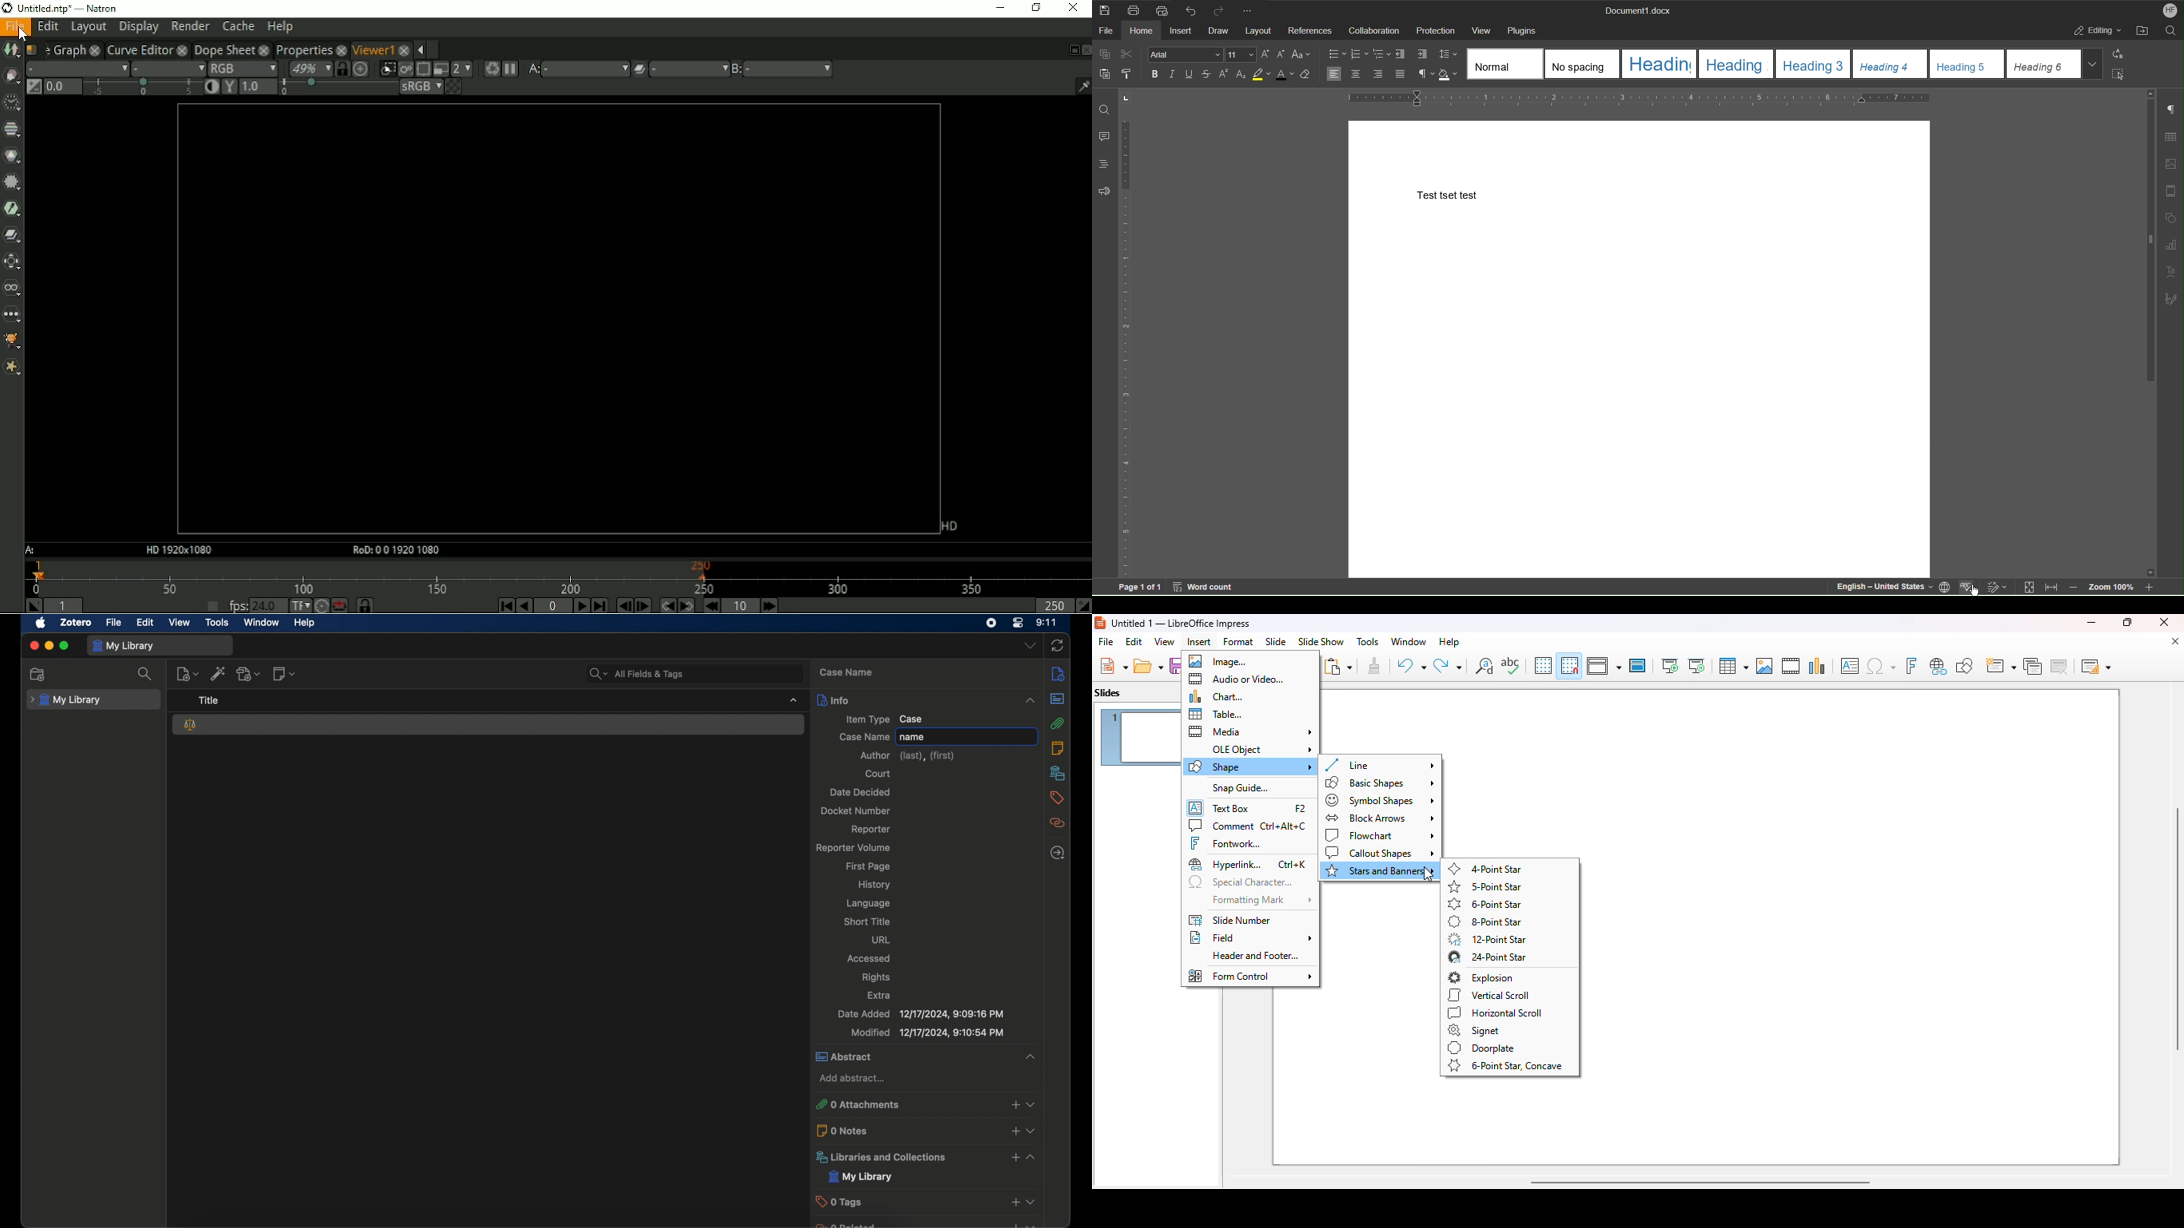  Describe the element at coordinates (1402, 55) in the screenshot. I see `Decrease Indent` at that location.